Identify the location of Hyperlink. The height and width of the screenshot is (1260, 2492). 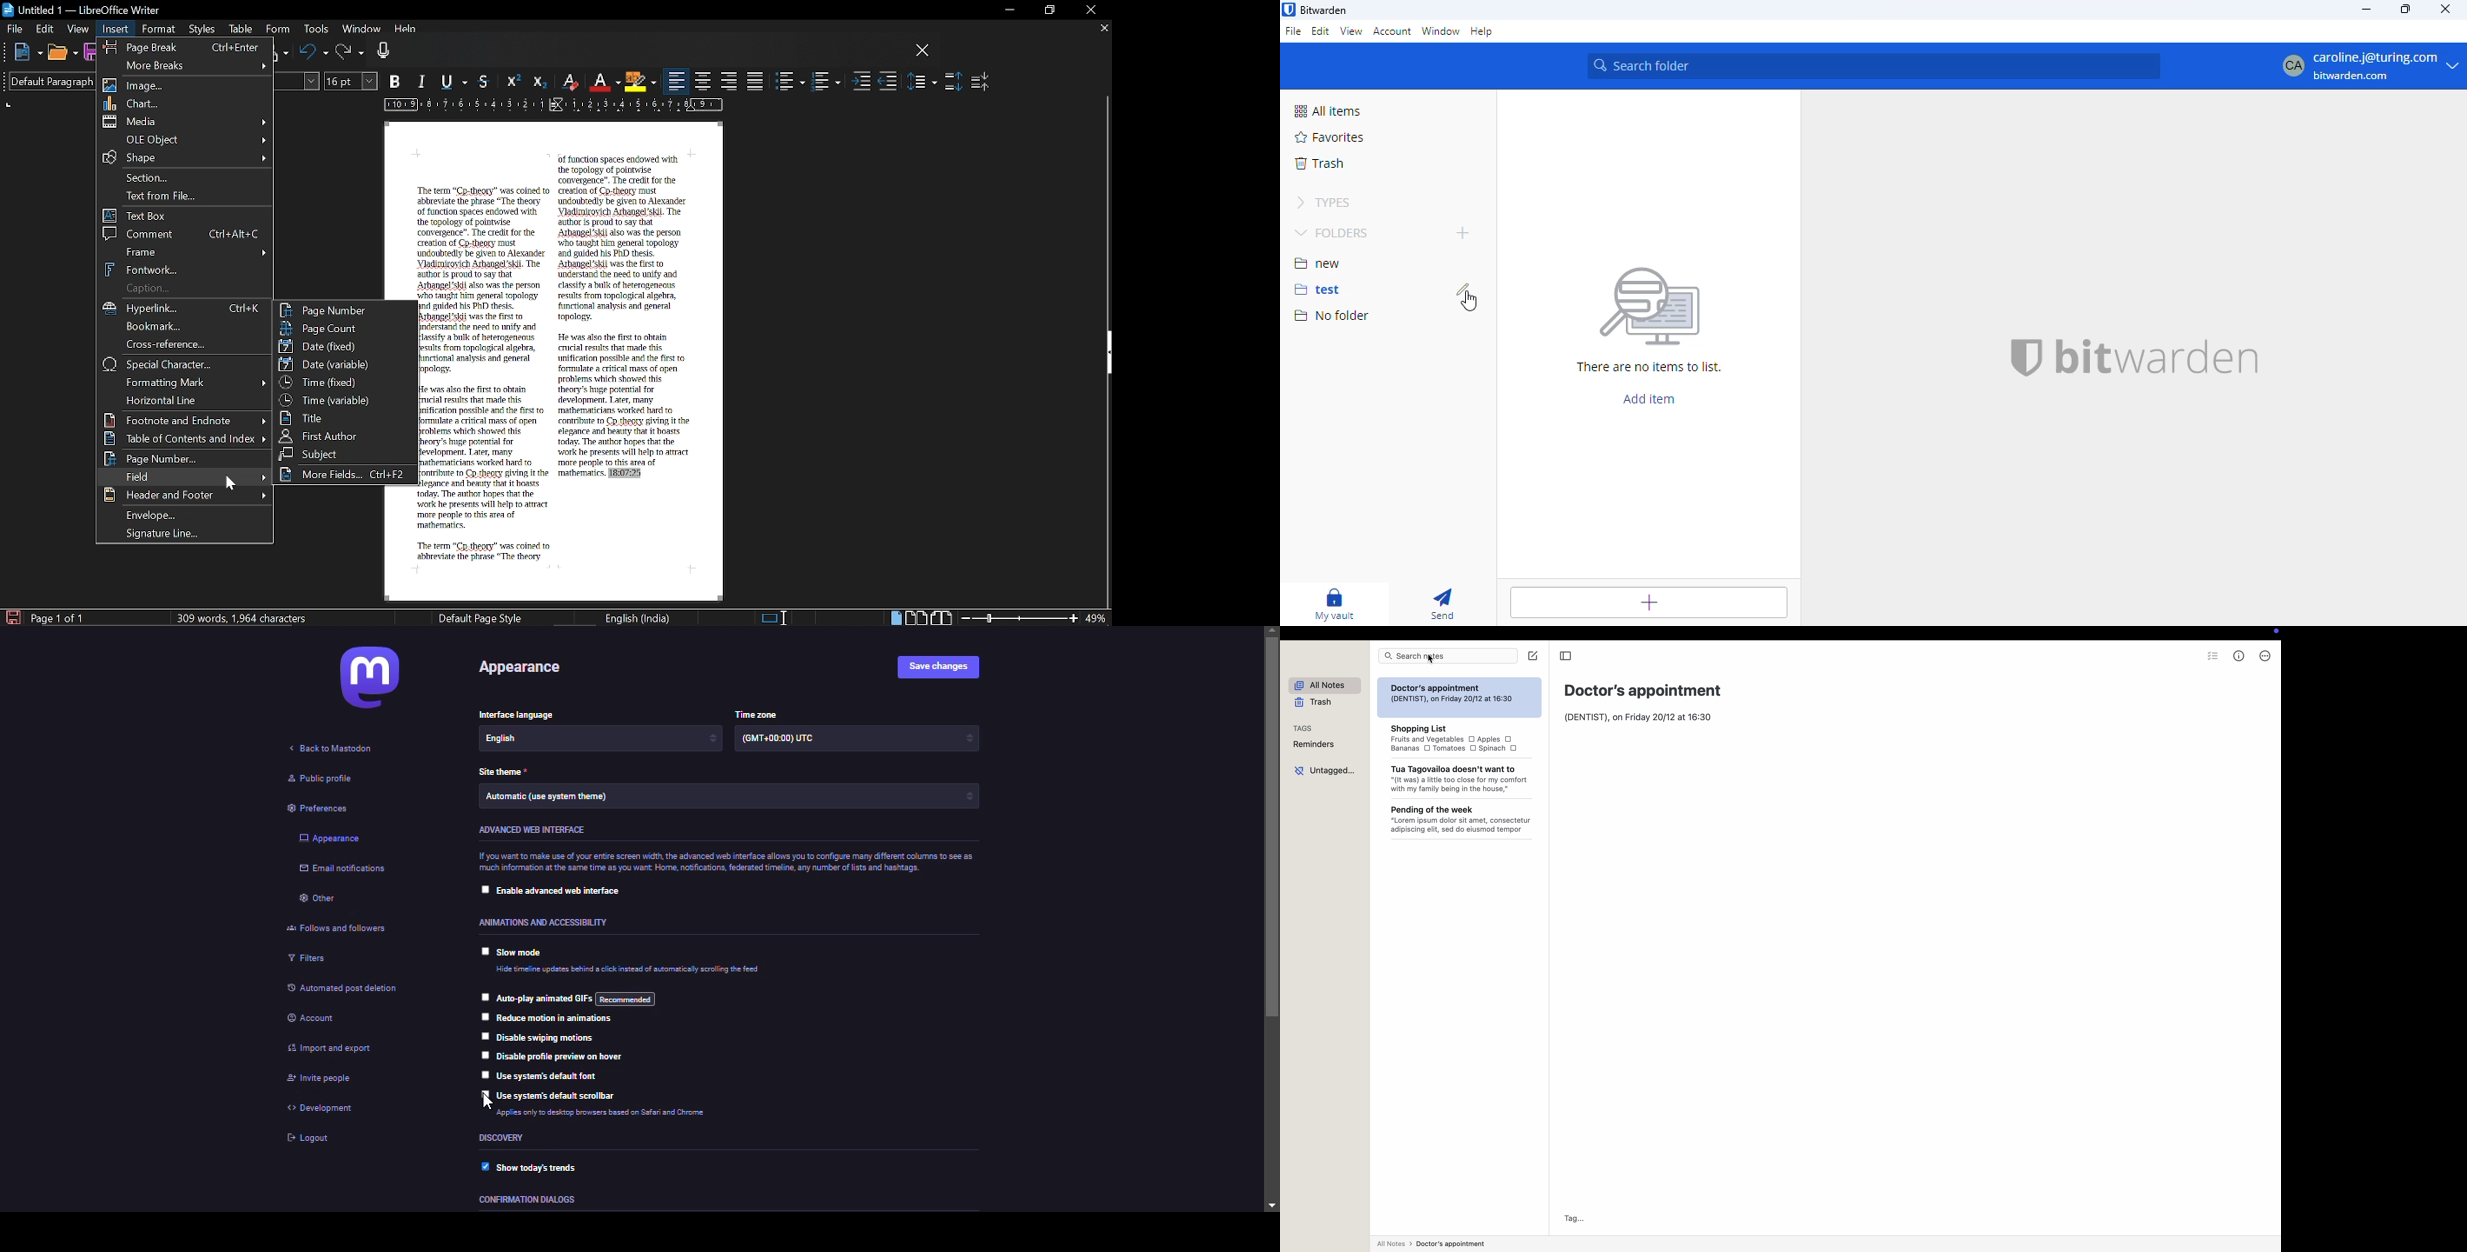
(188, 309).